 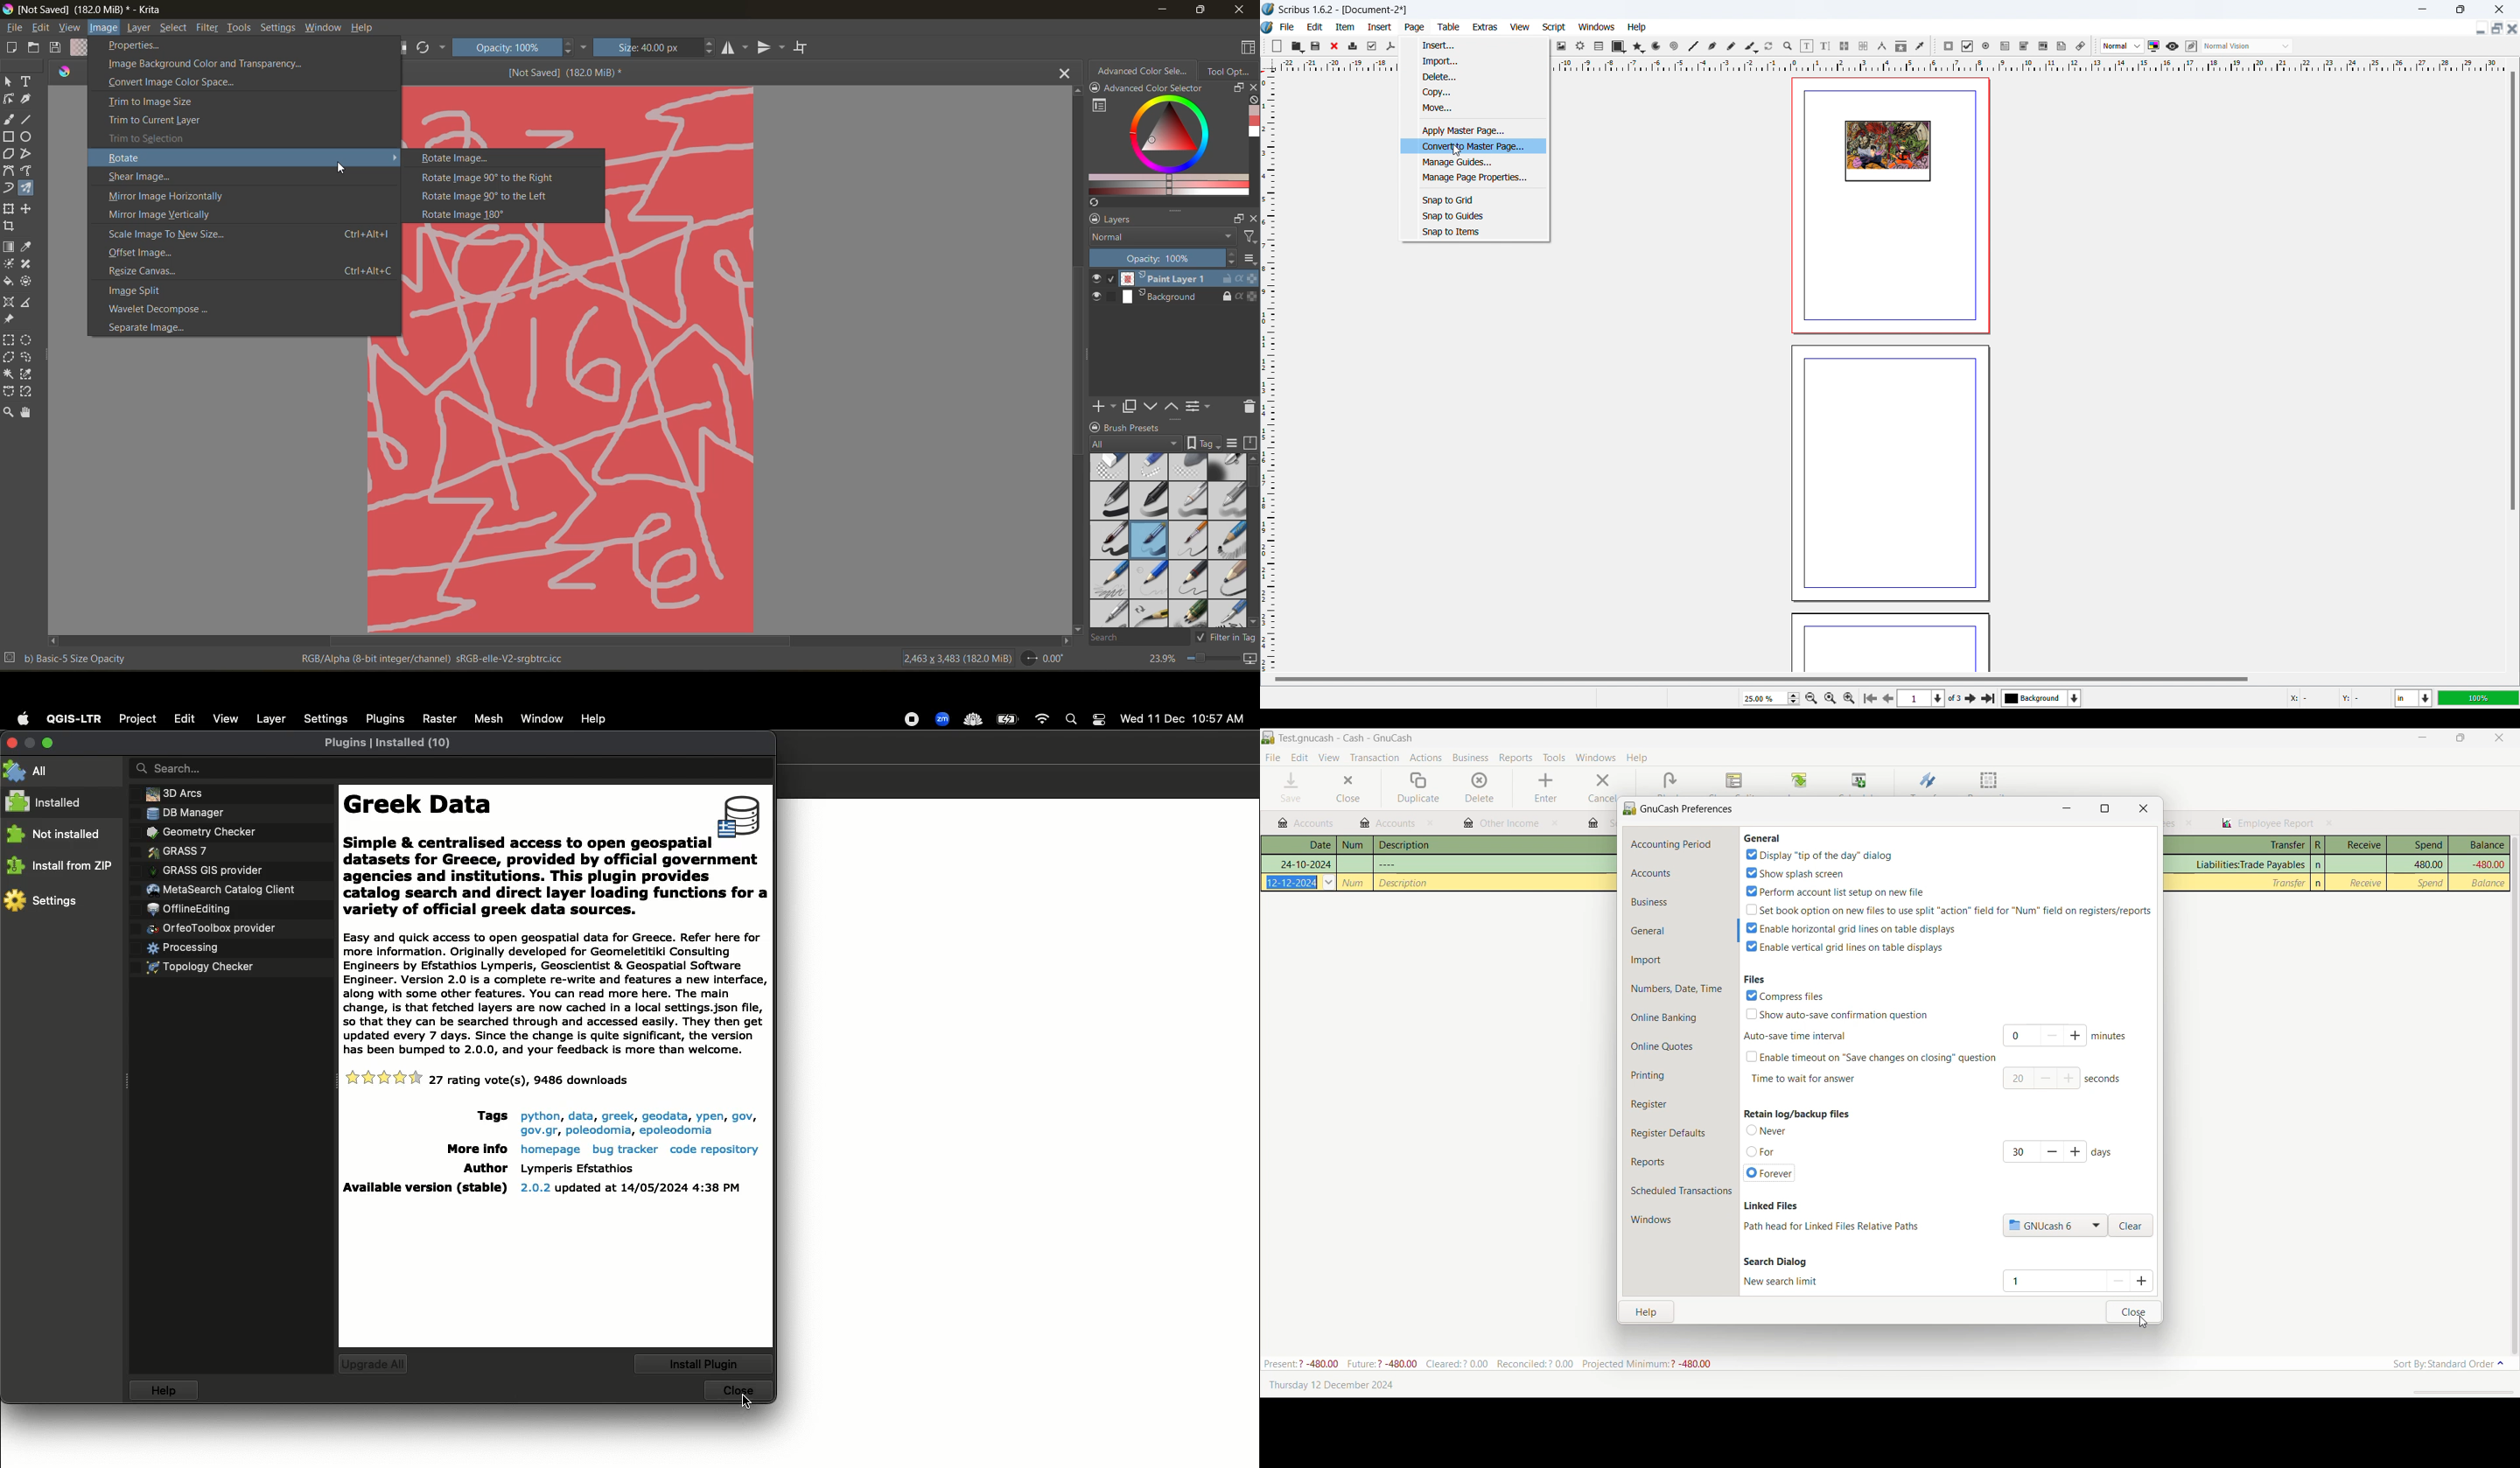 What do you see at coordinates (1346, 26) in the screenshot?
I see `item` at bounding box center [1346, 26].